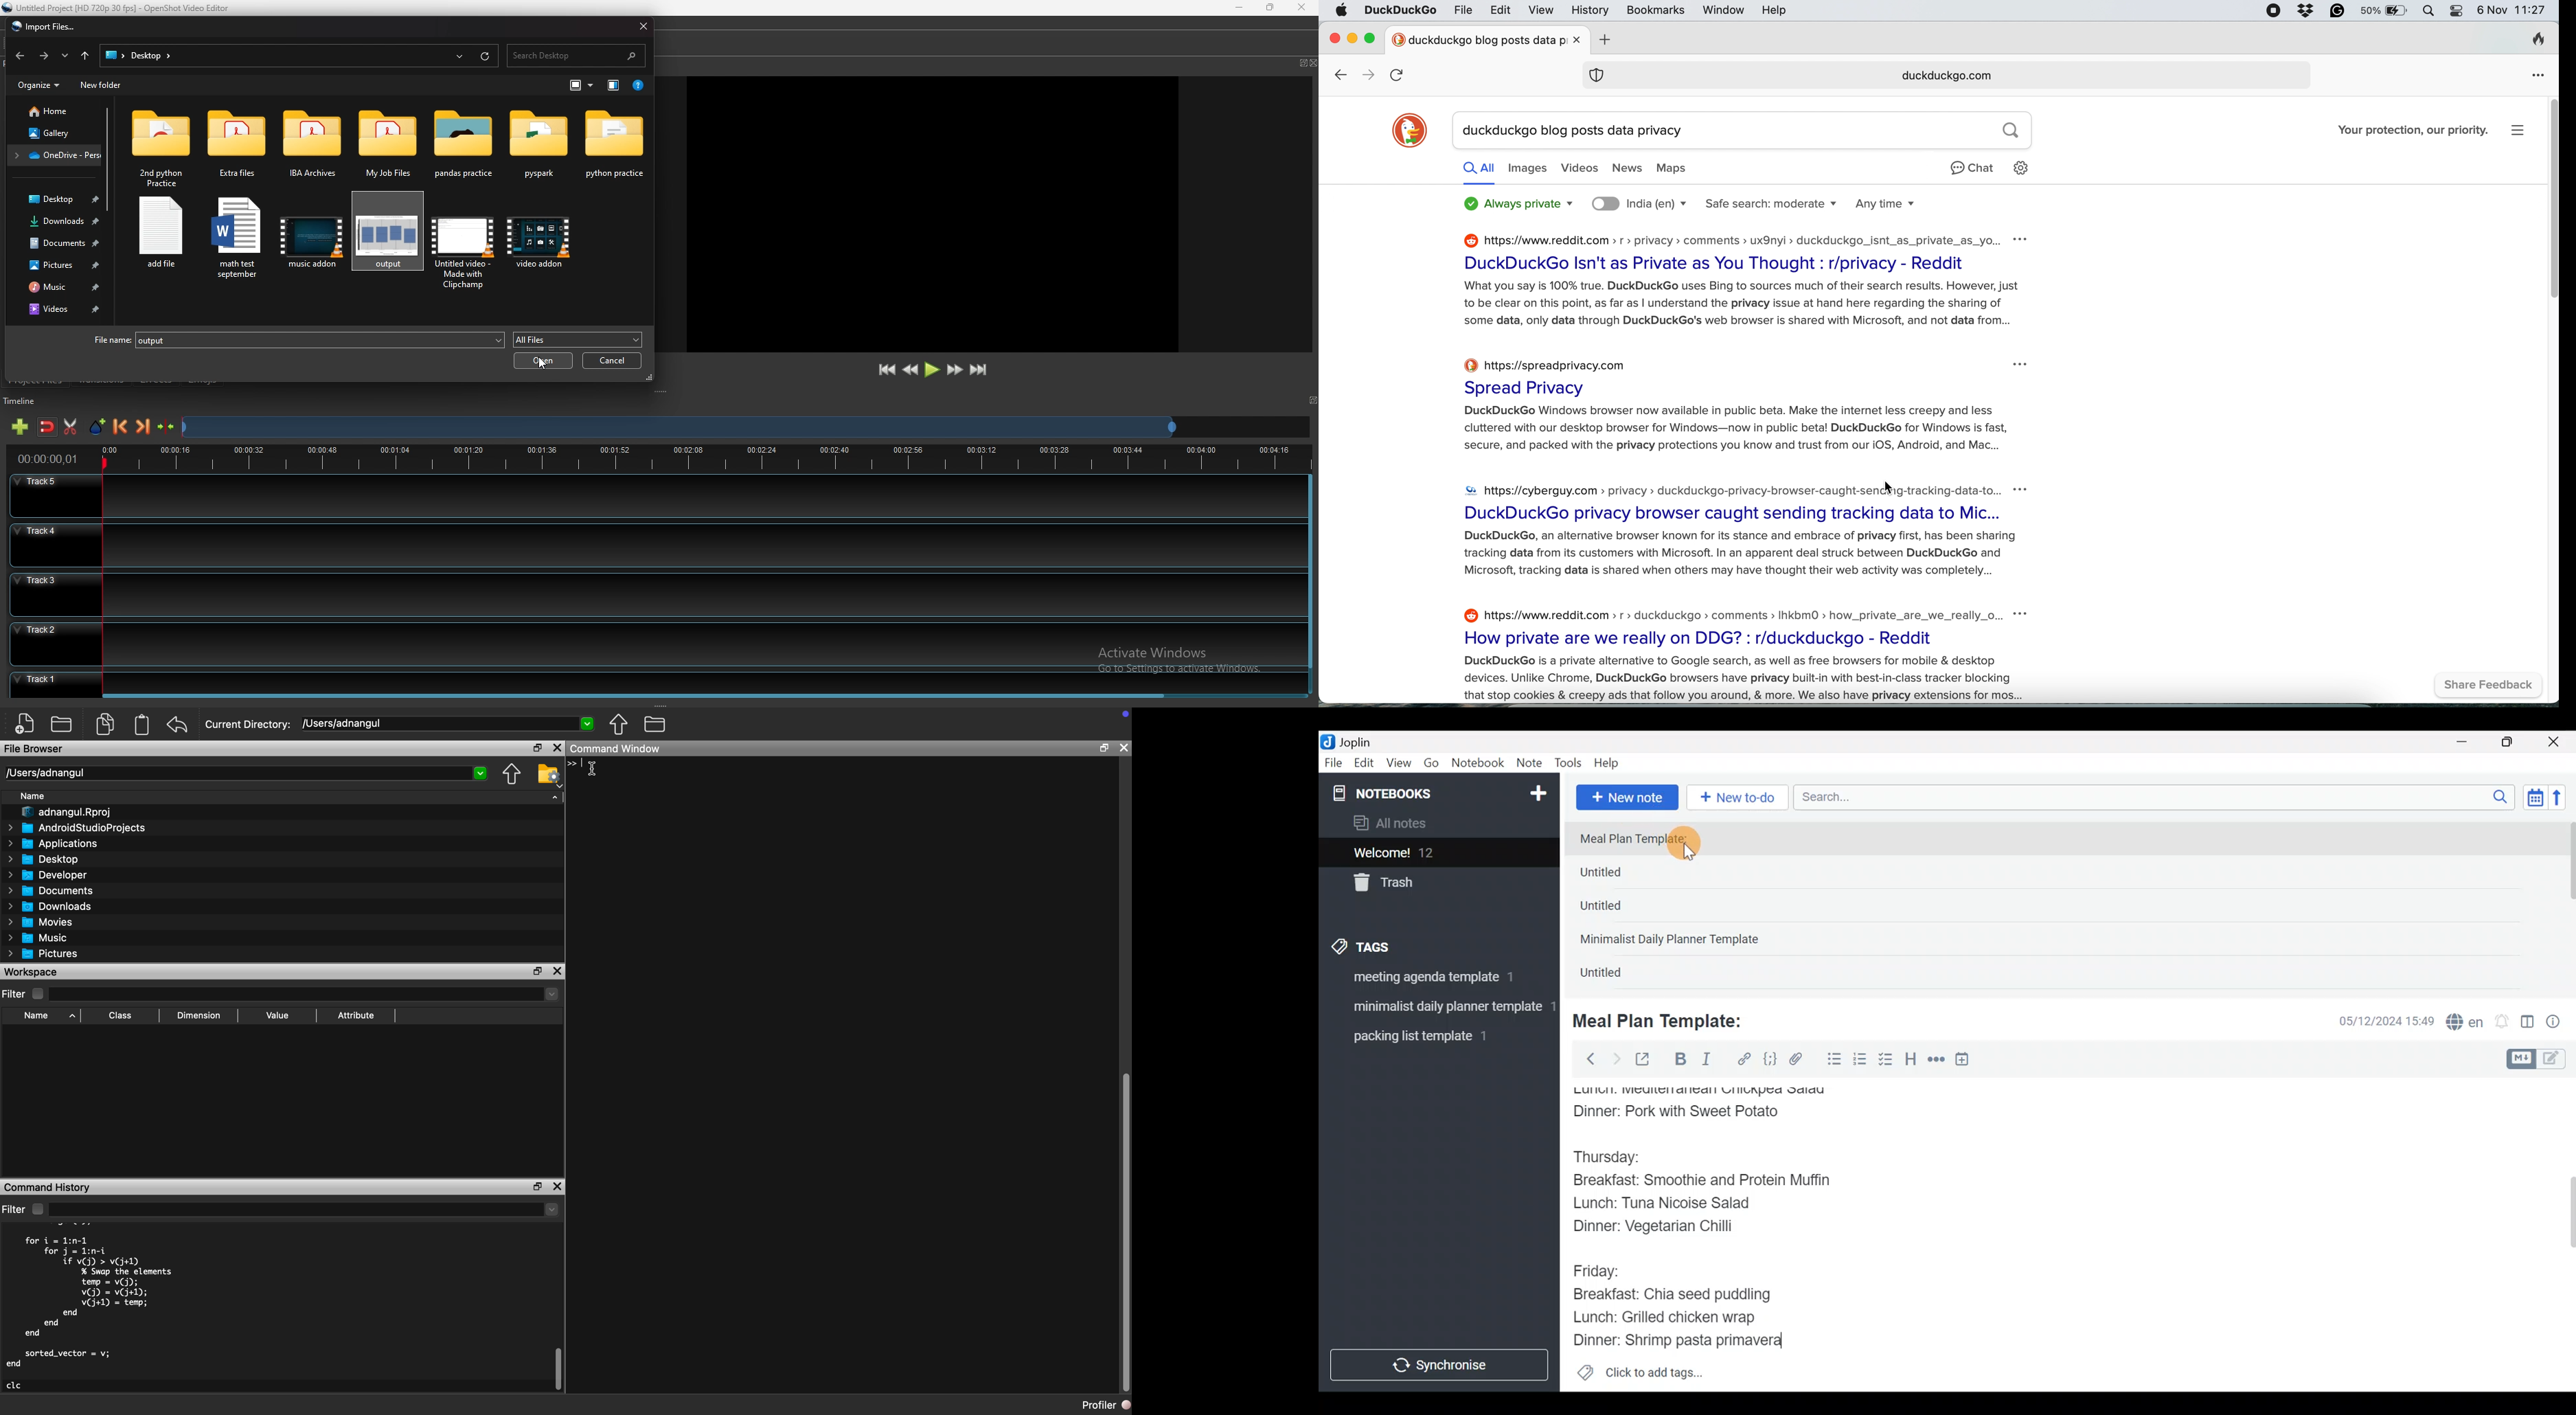  Describe the element at coordinates (59, 242) in the screenshot. I see `documents` at that location.